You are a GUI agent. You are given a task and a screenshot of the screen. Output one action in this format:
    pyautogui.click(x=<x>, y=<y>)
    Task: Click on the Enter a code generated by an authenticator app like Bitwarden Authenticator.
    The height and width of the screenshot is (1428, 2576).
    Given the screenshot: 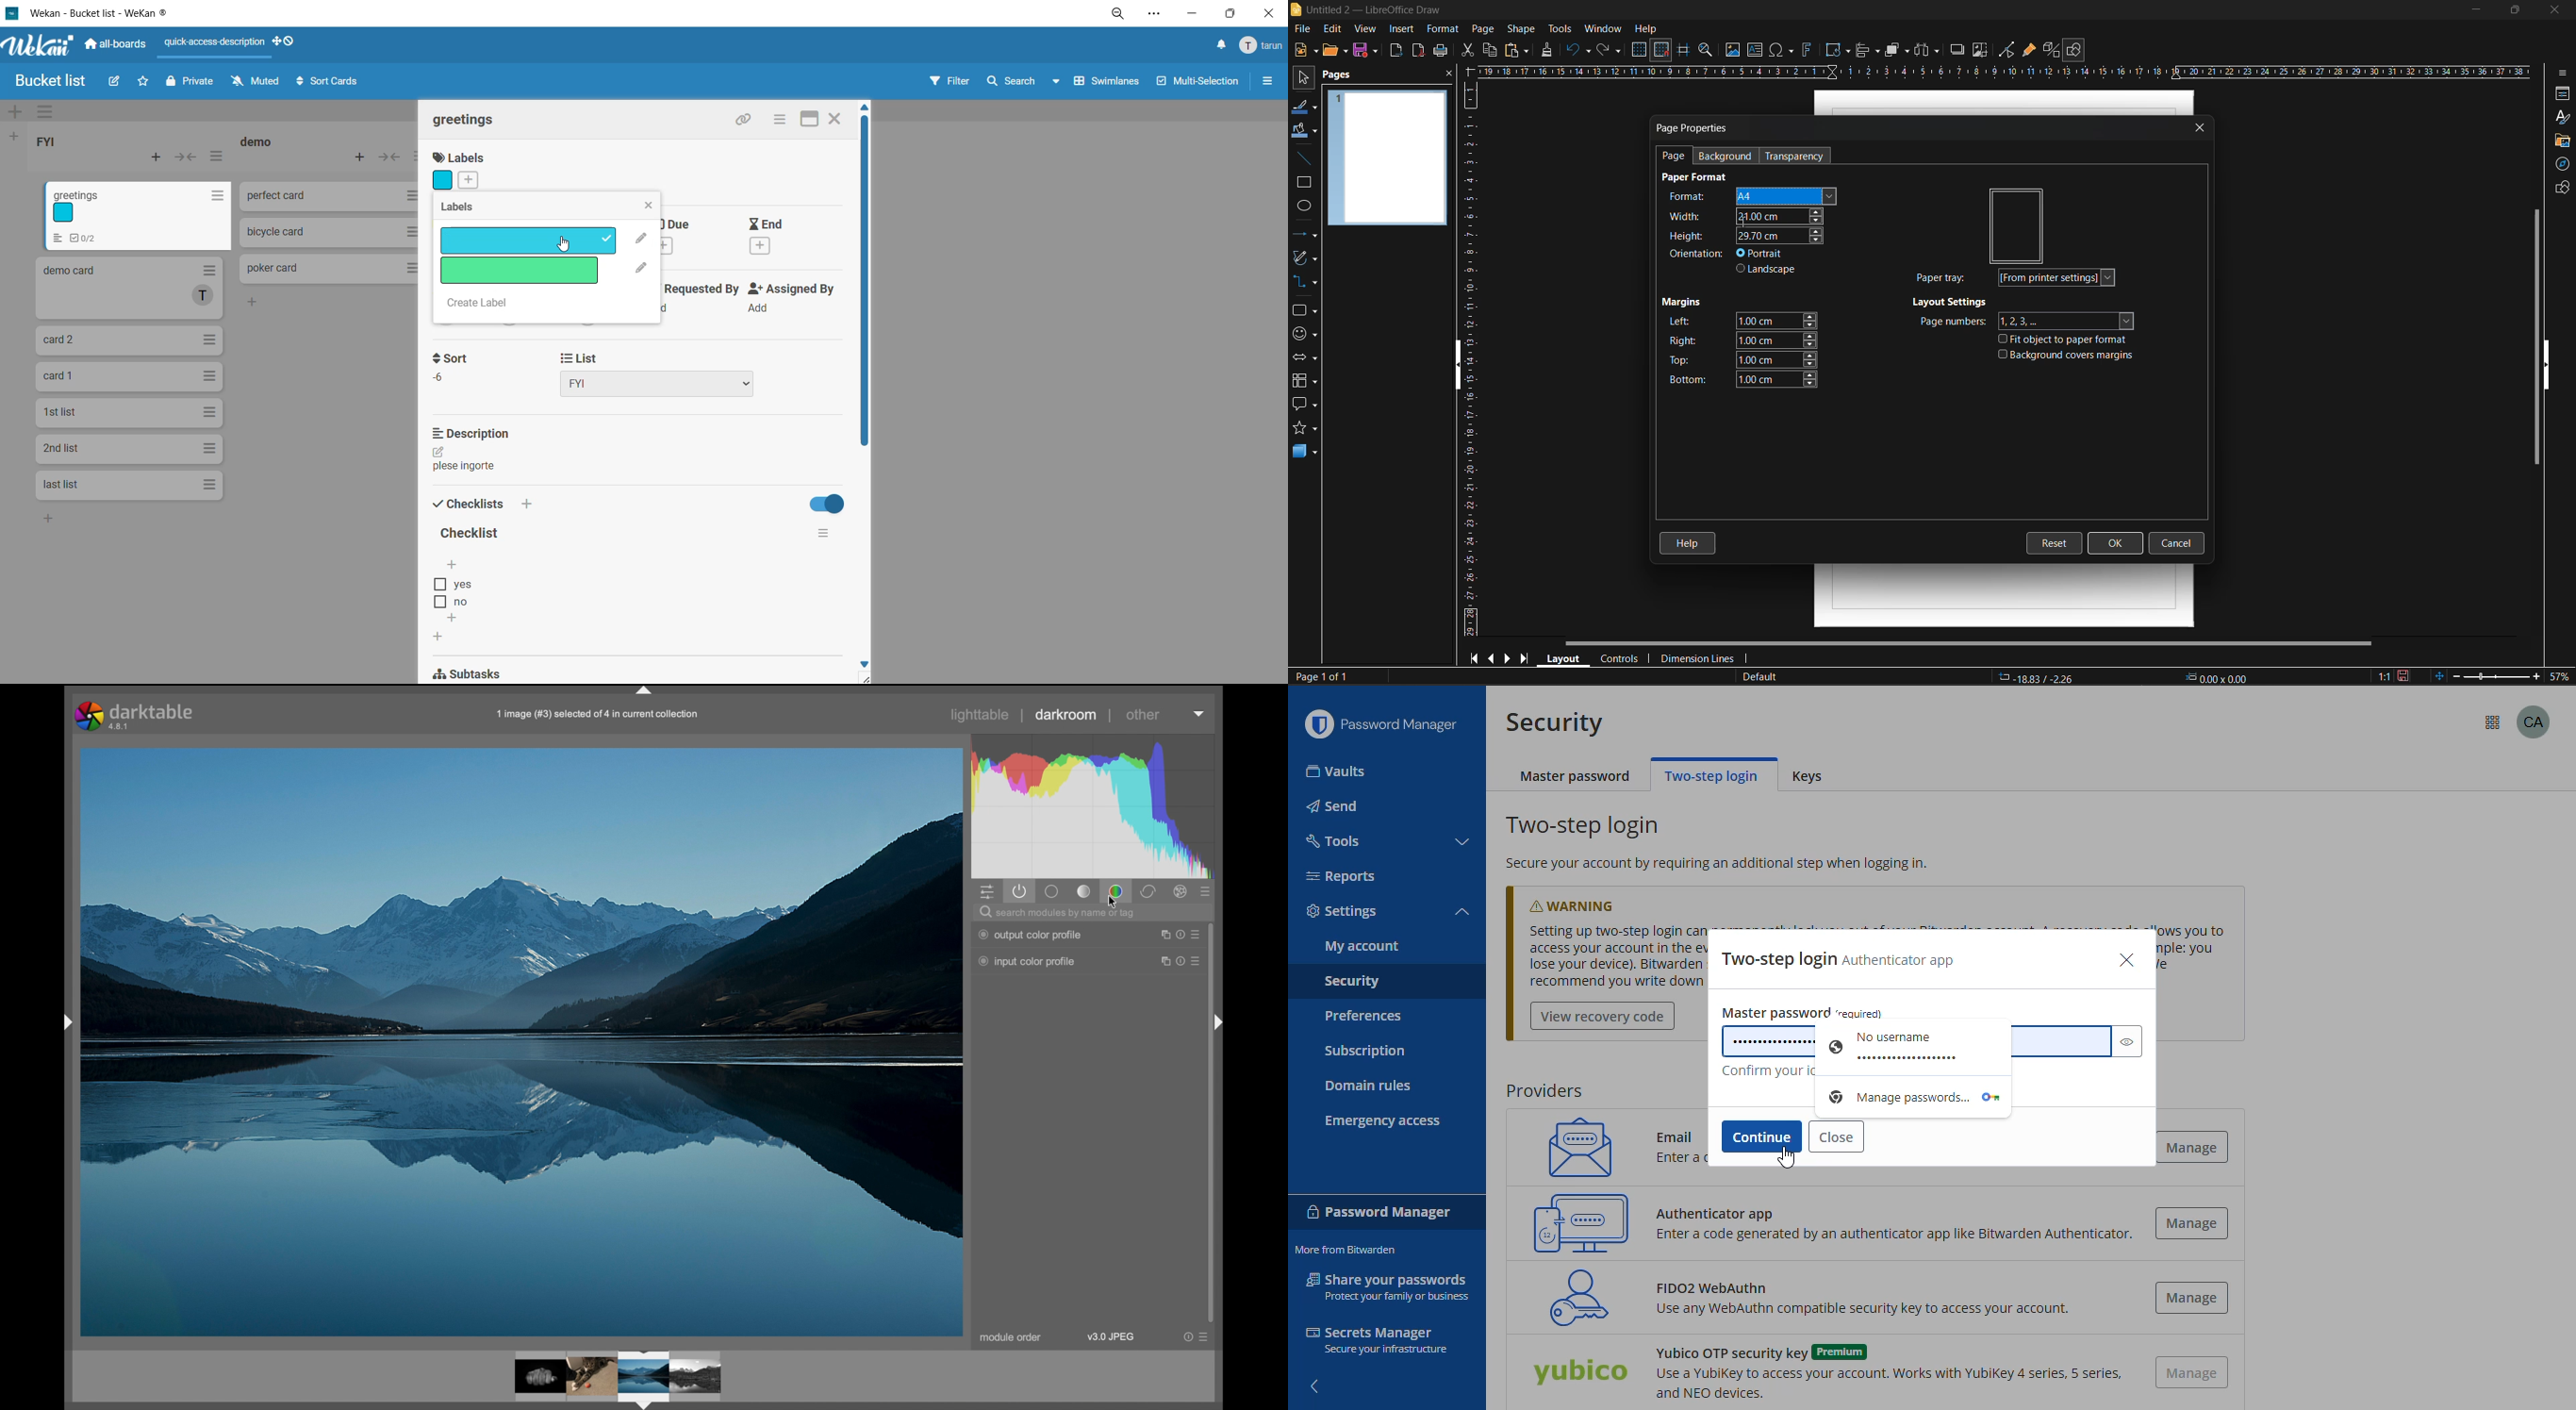 What is the action you would take?
    pyautogui.click(x=1896, y=1235)
    